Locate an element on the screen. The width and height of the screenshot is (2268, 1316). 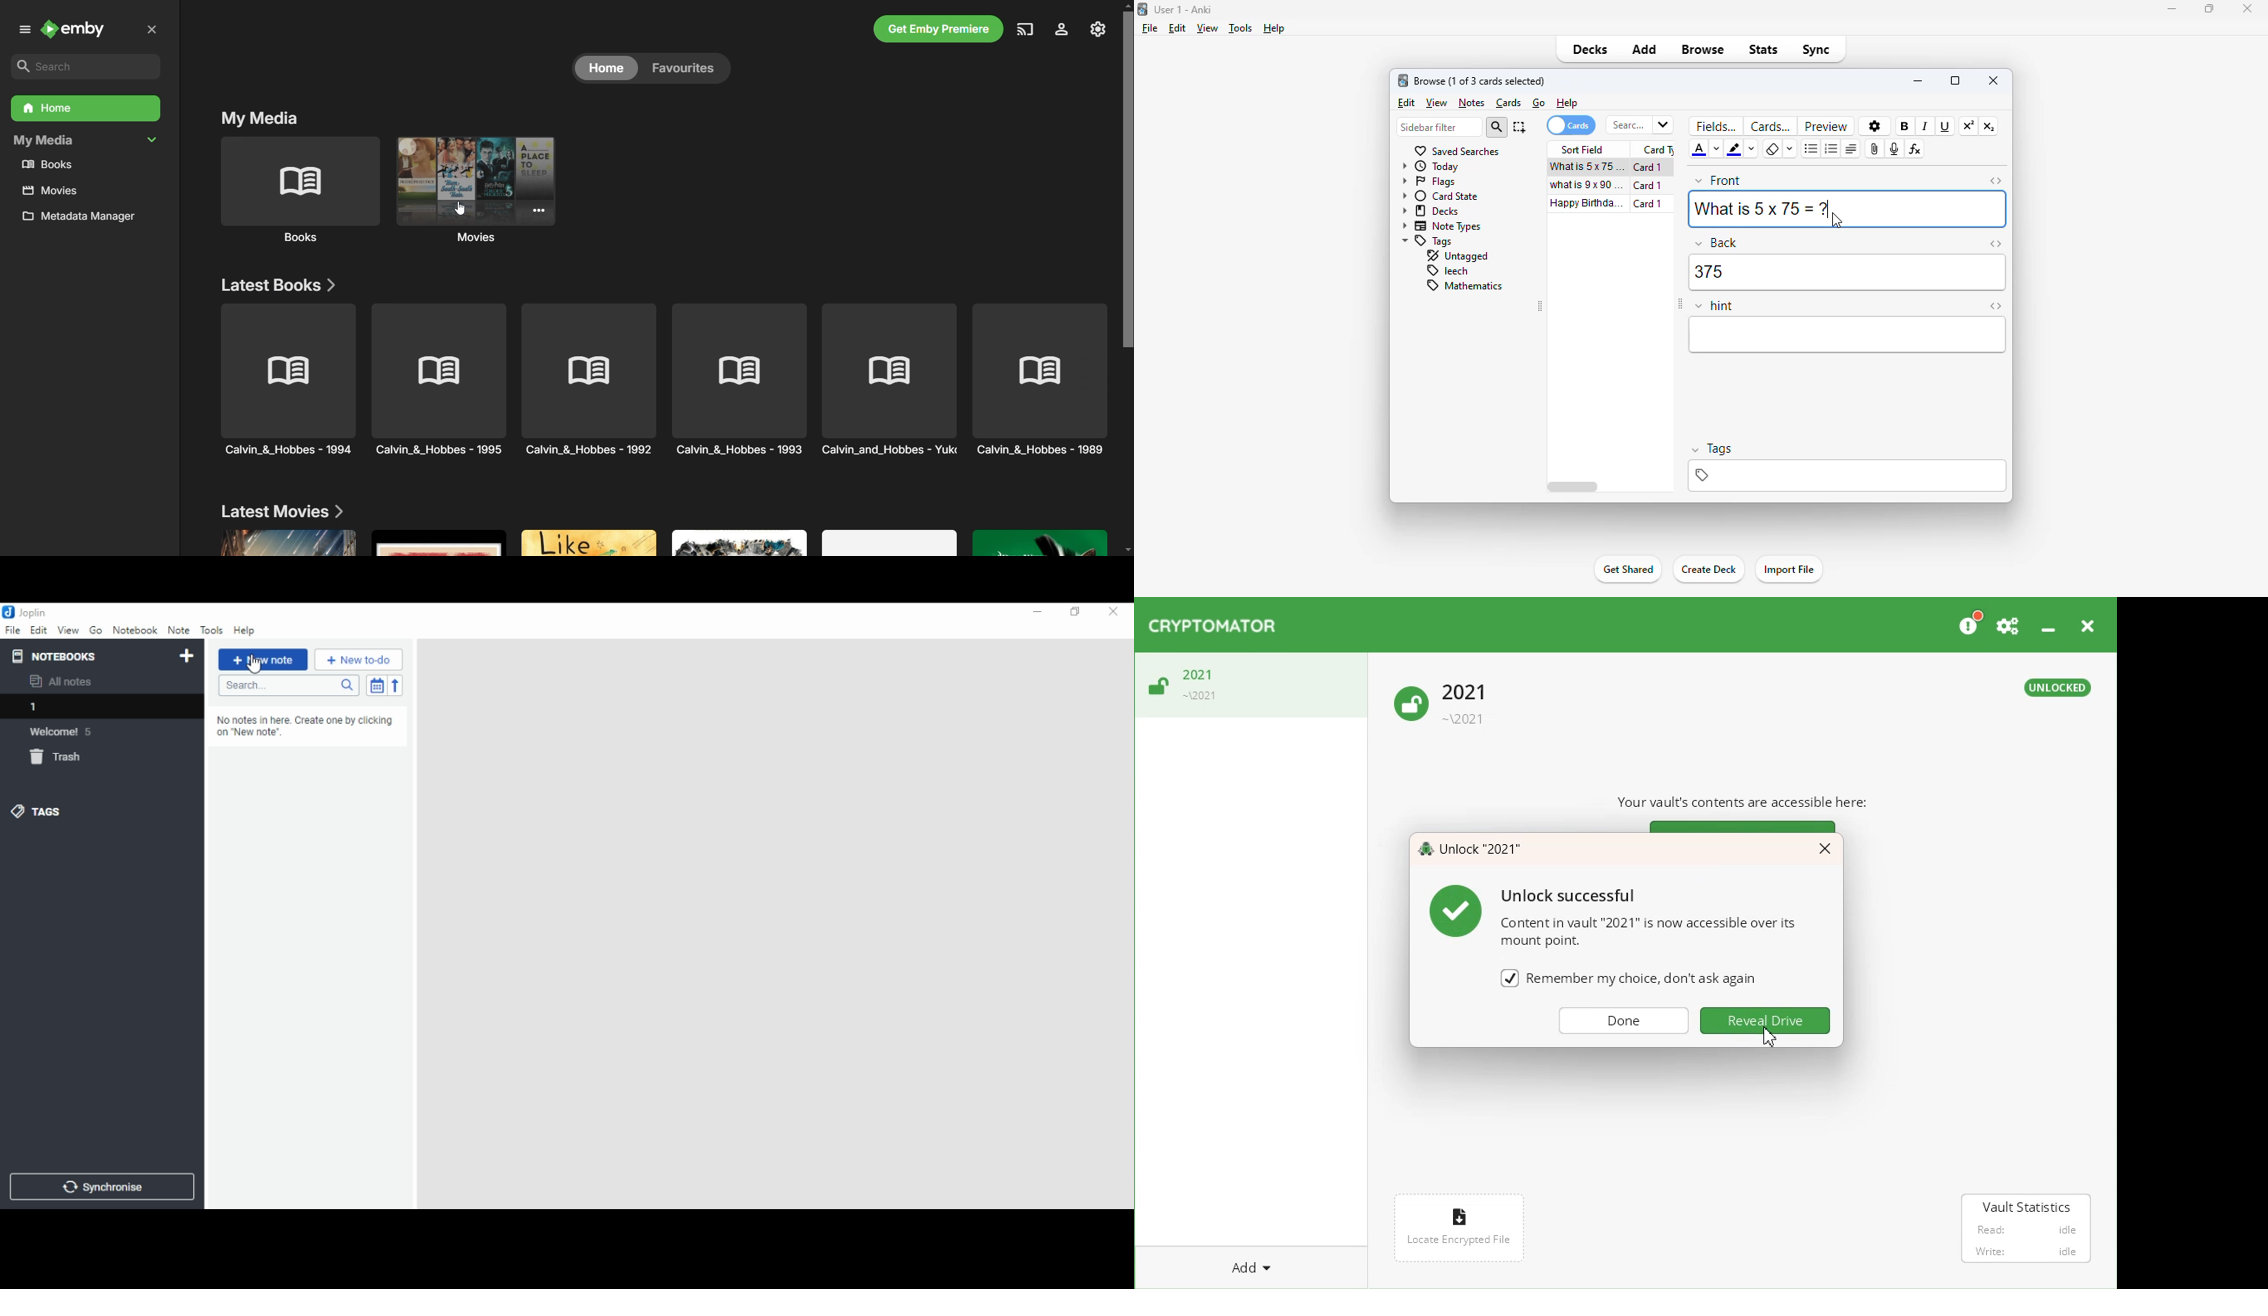
add is located at coordinates (1645, 49).